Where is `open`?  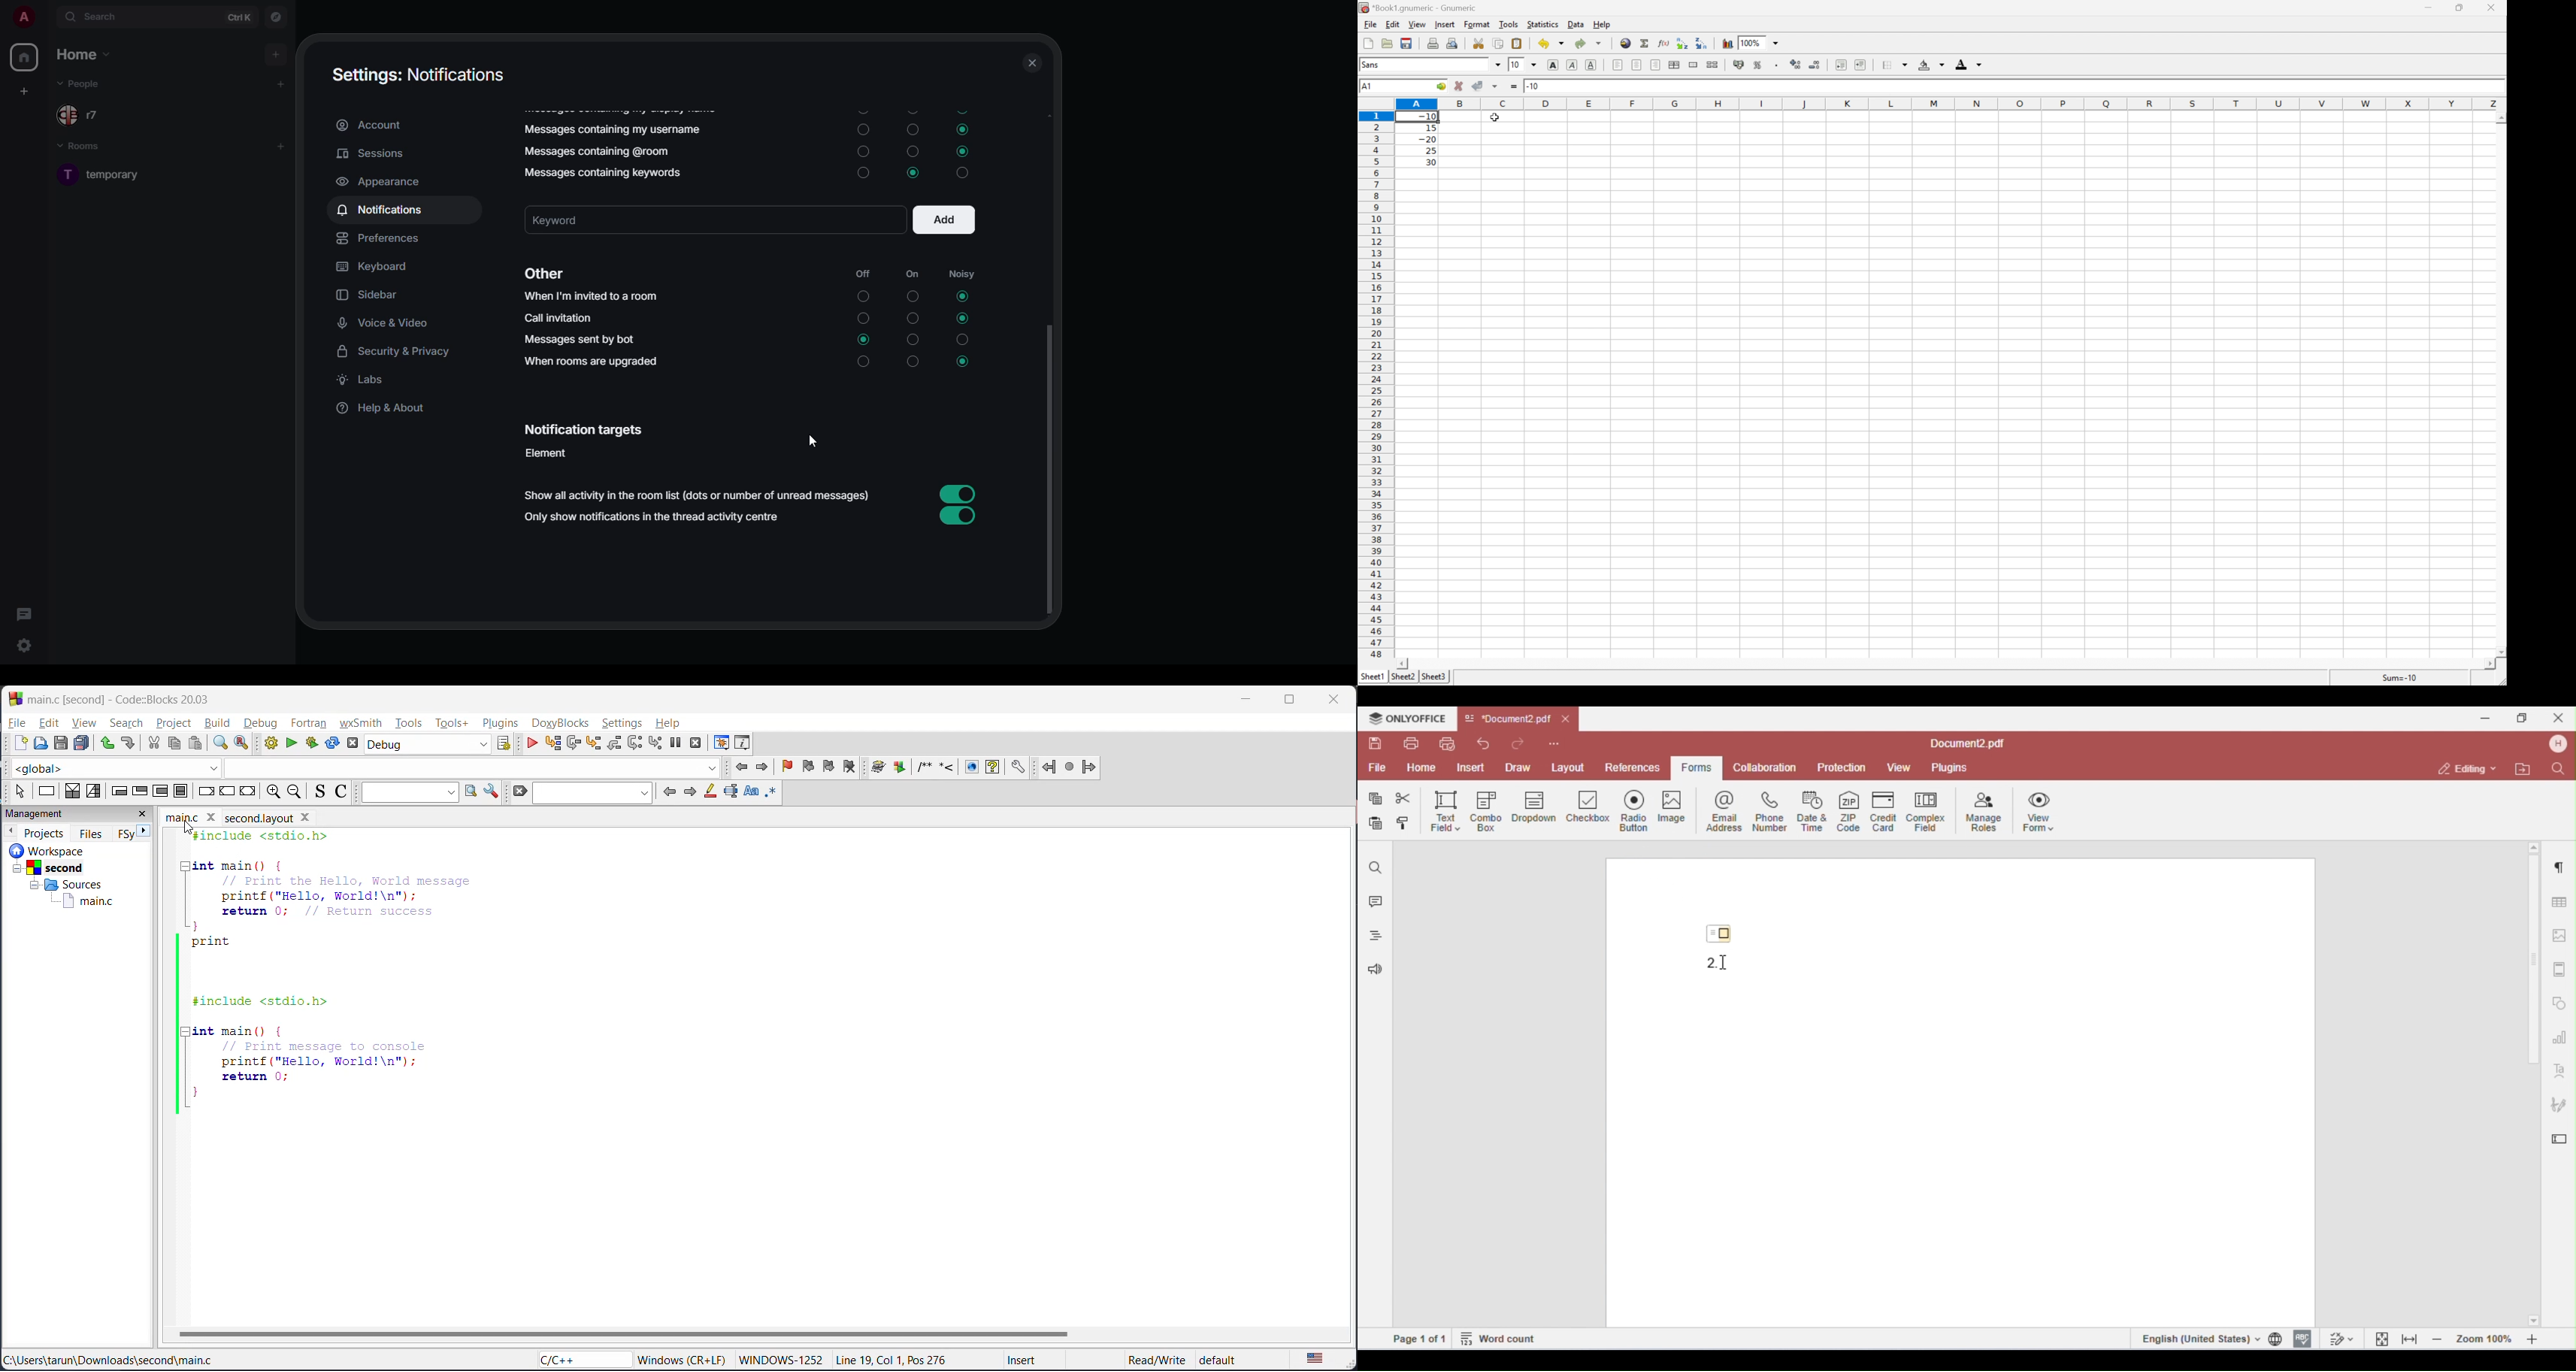
open is located at coordinates (38, 743).